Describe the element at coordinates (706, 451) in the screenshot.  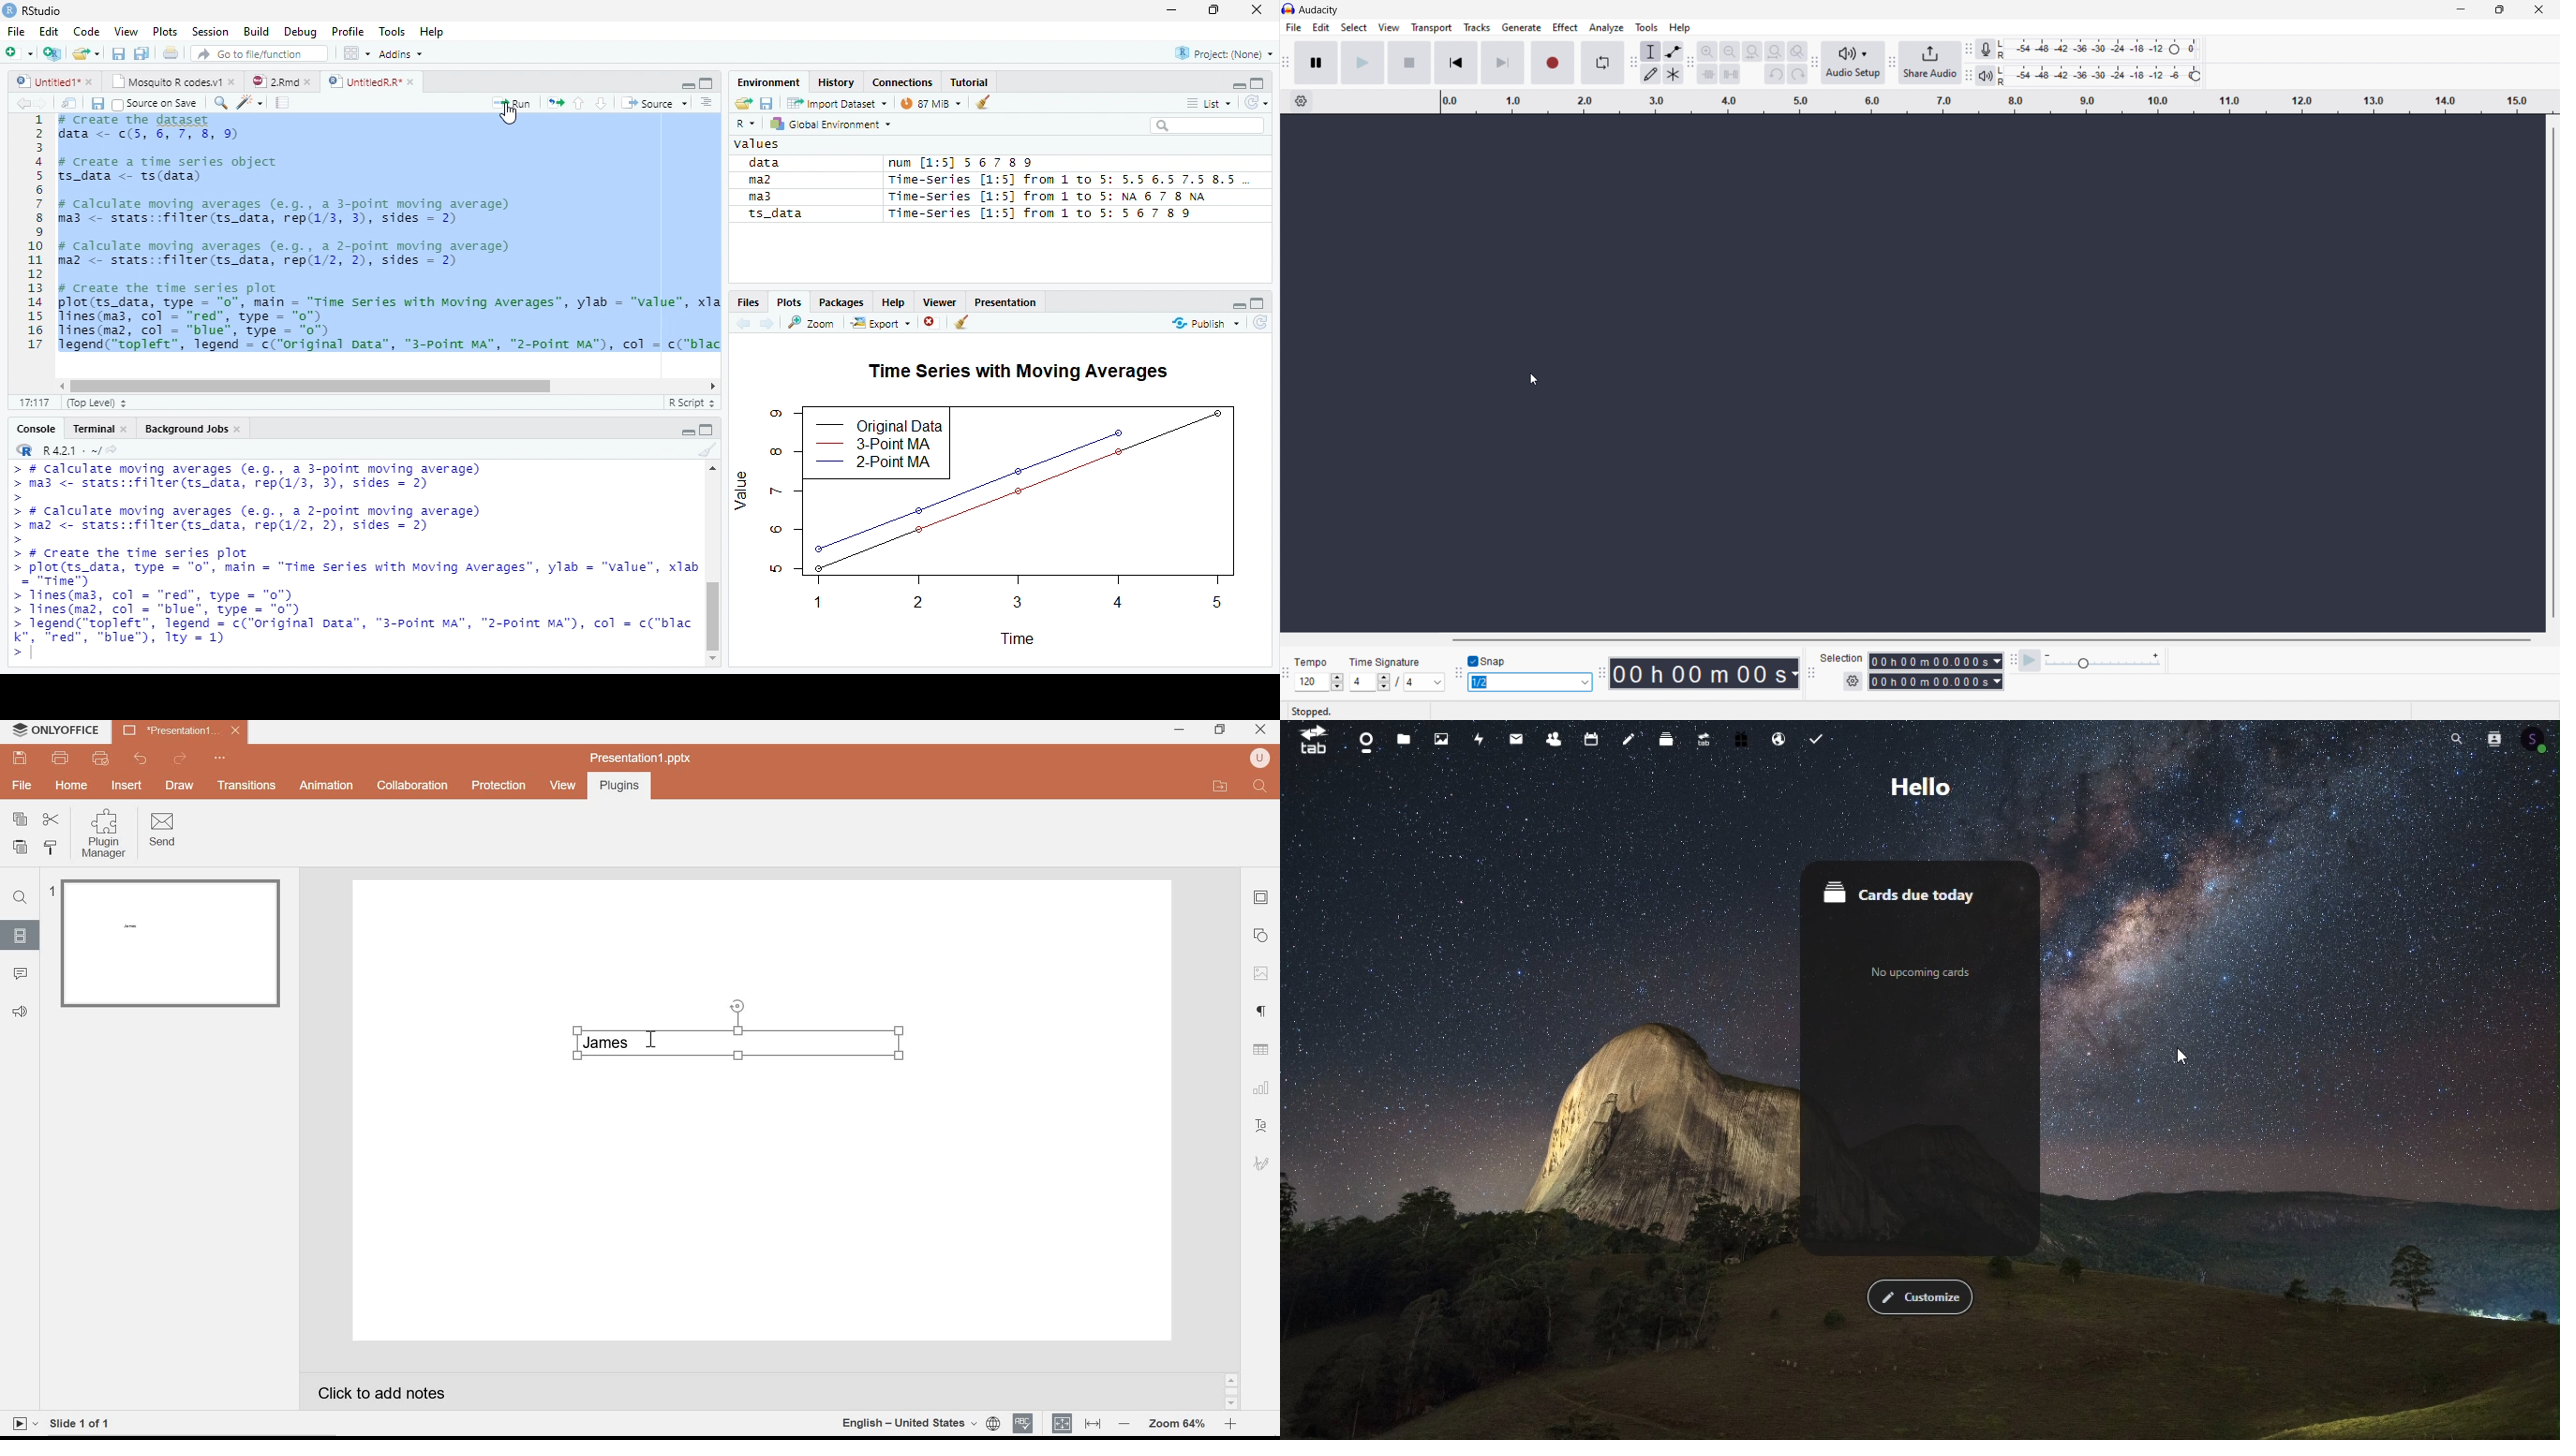
I see `clear` at that location.